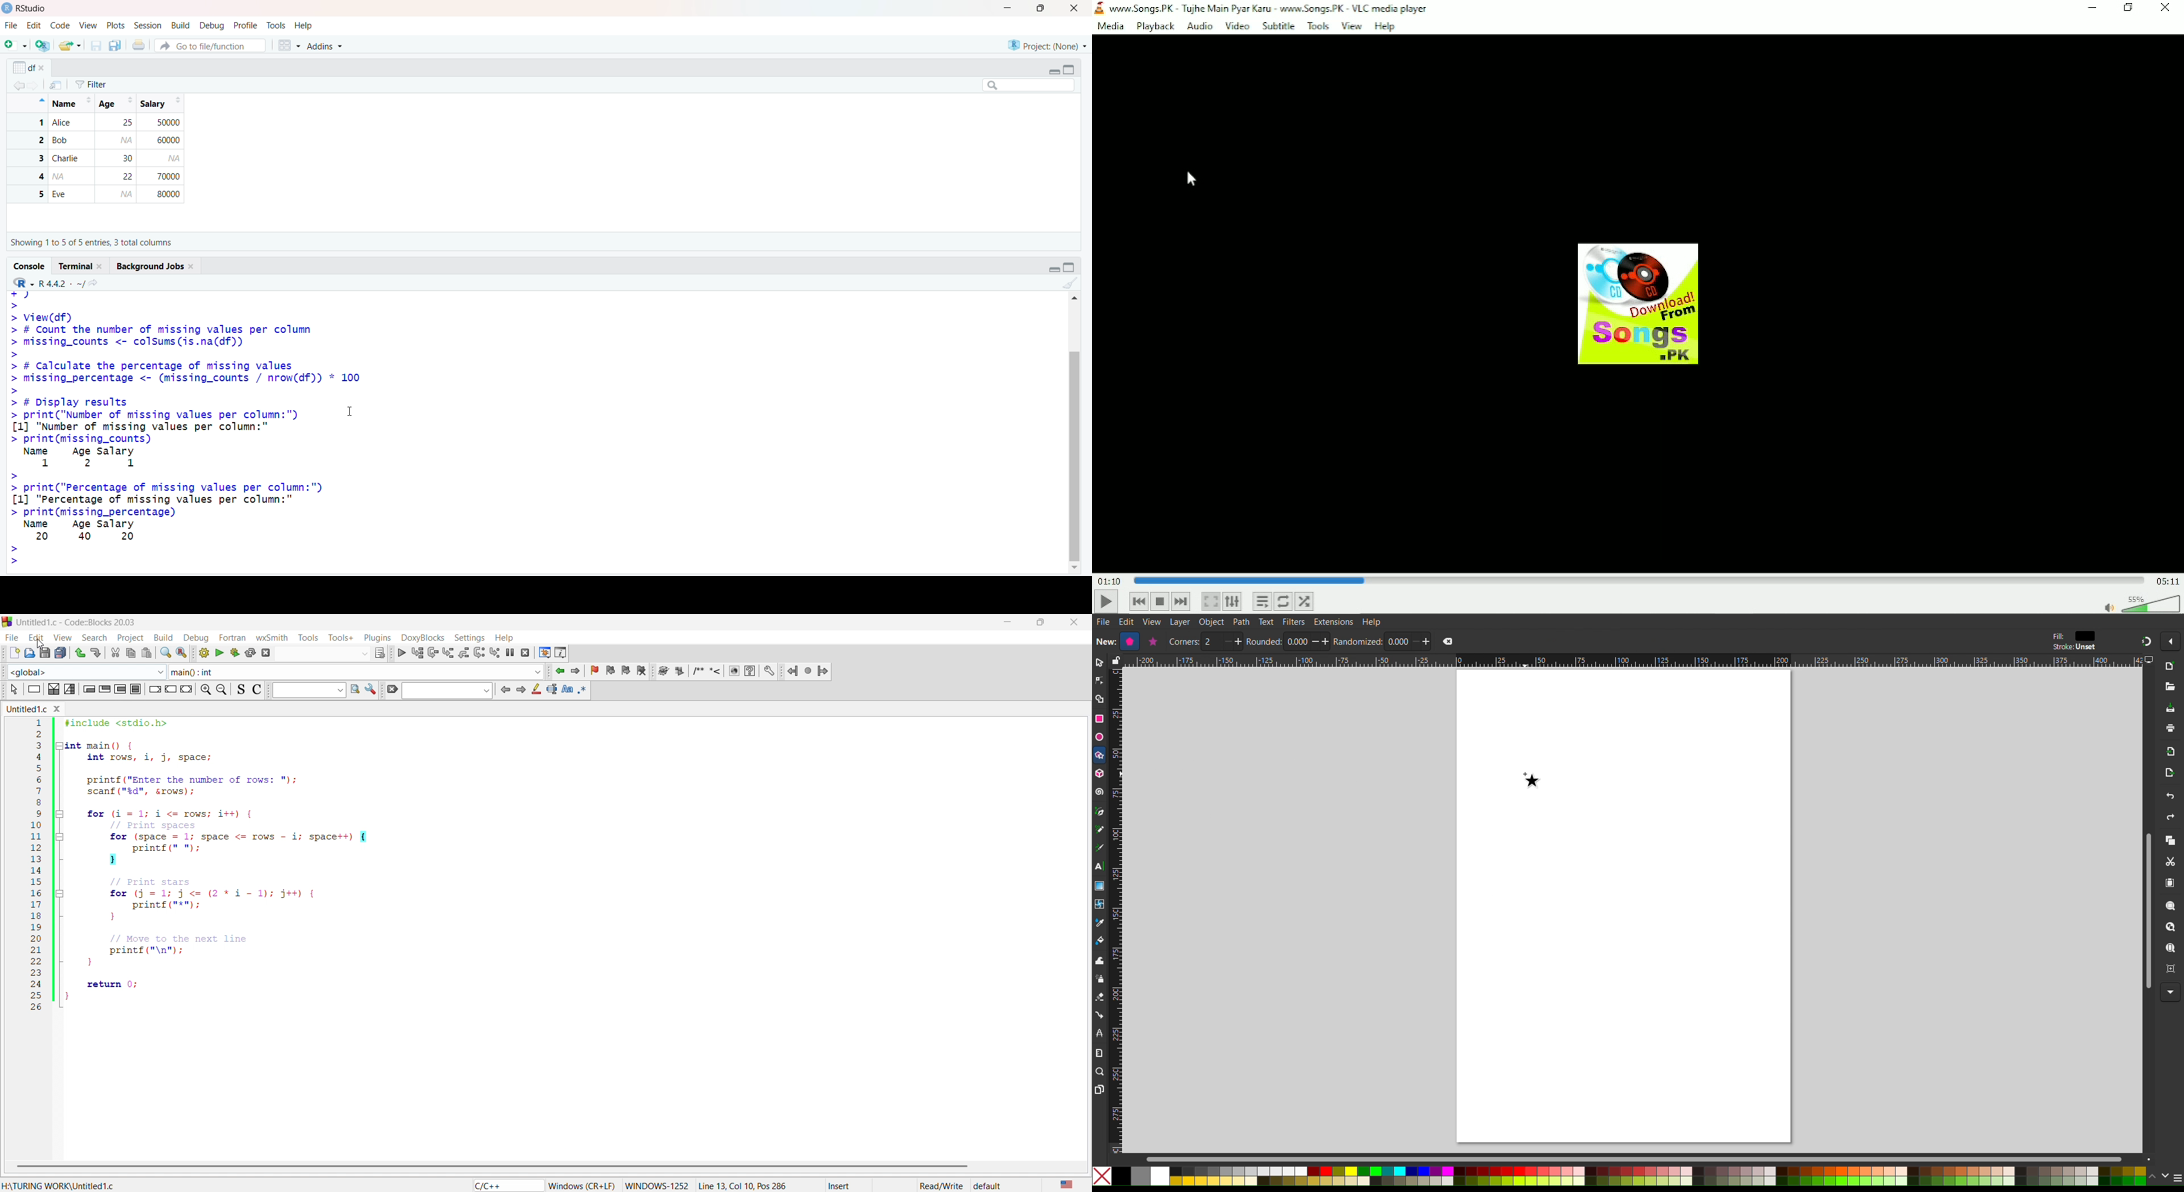  Describe the element at coordinates (24, 282) in the screenshot. I see `R` at that location.